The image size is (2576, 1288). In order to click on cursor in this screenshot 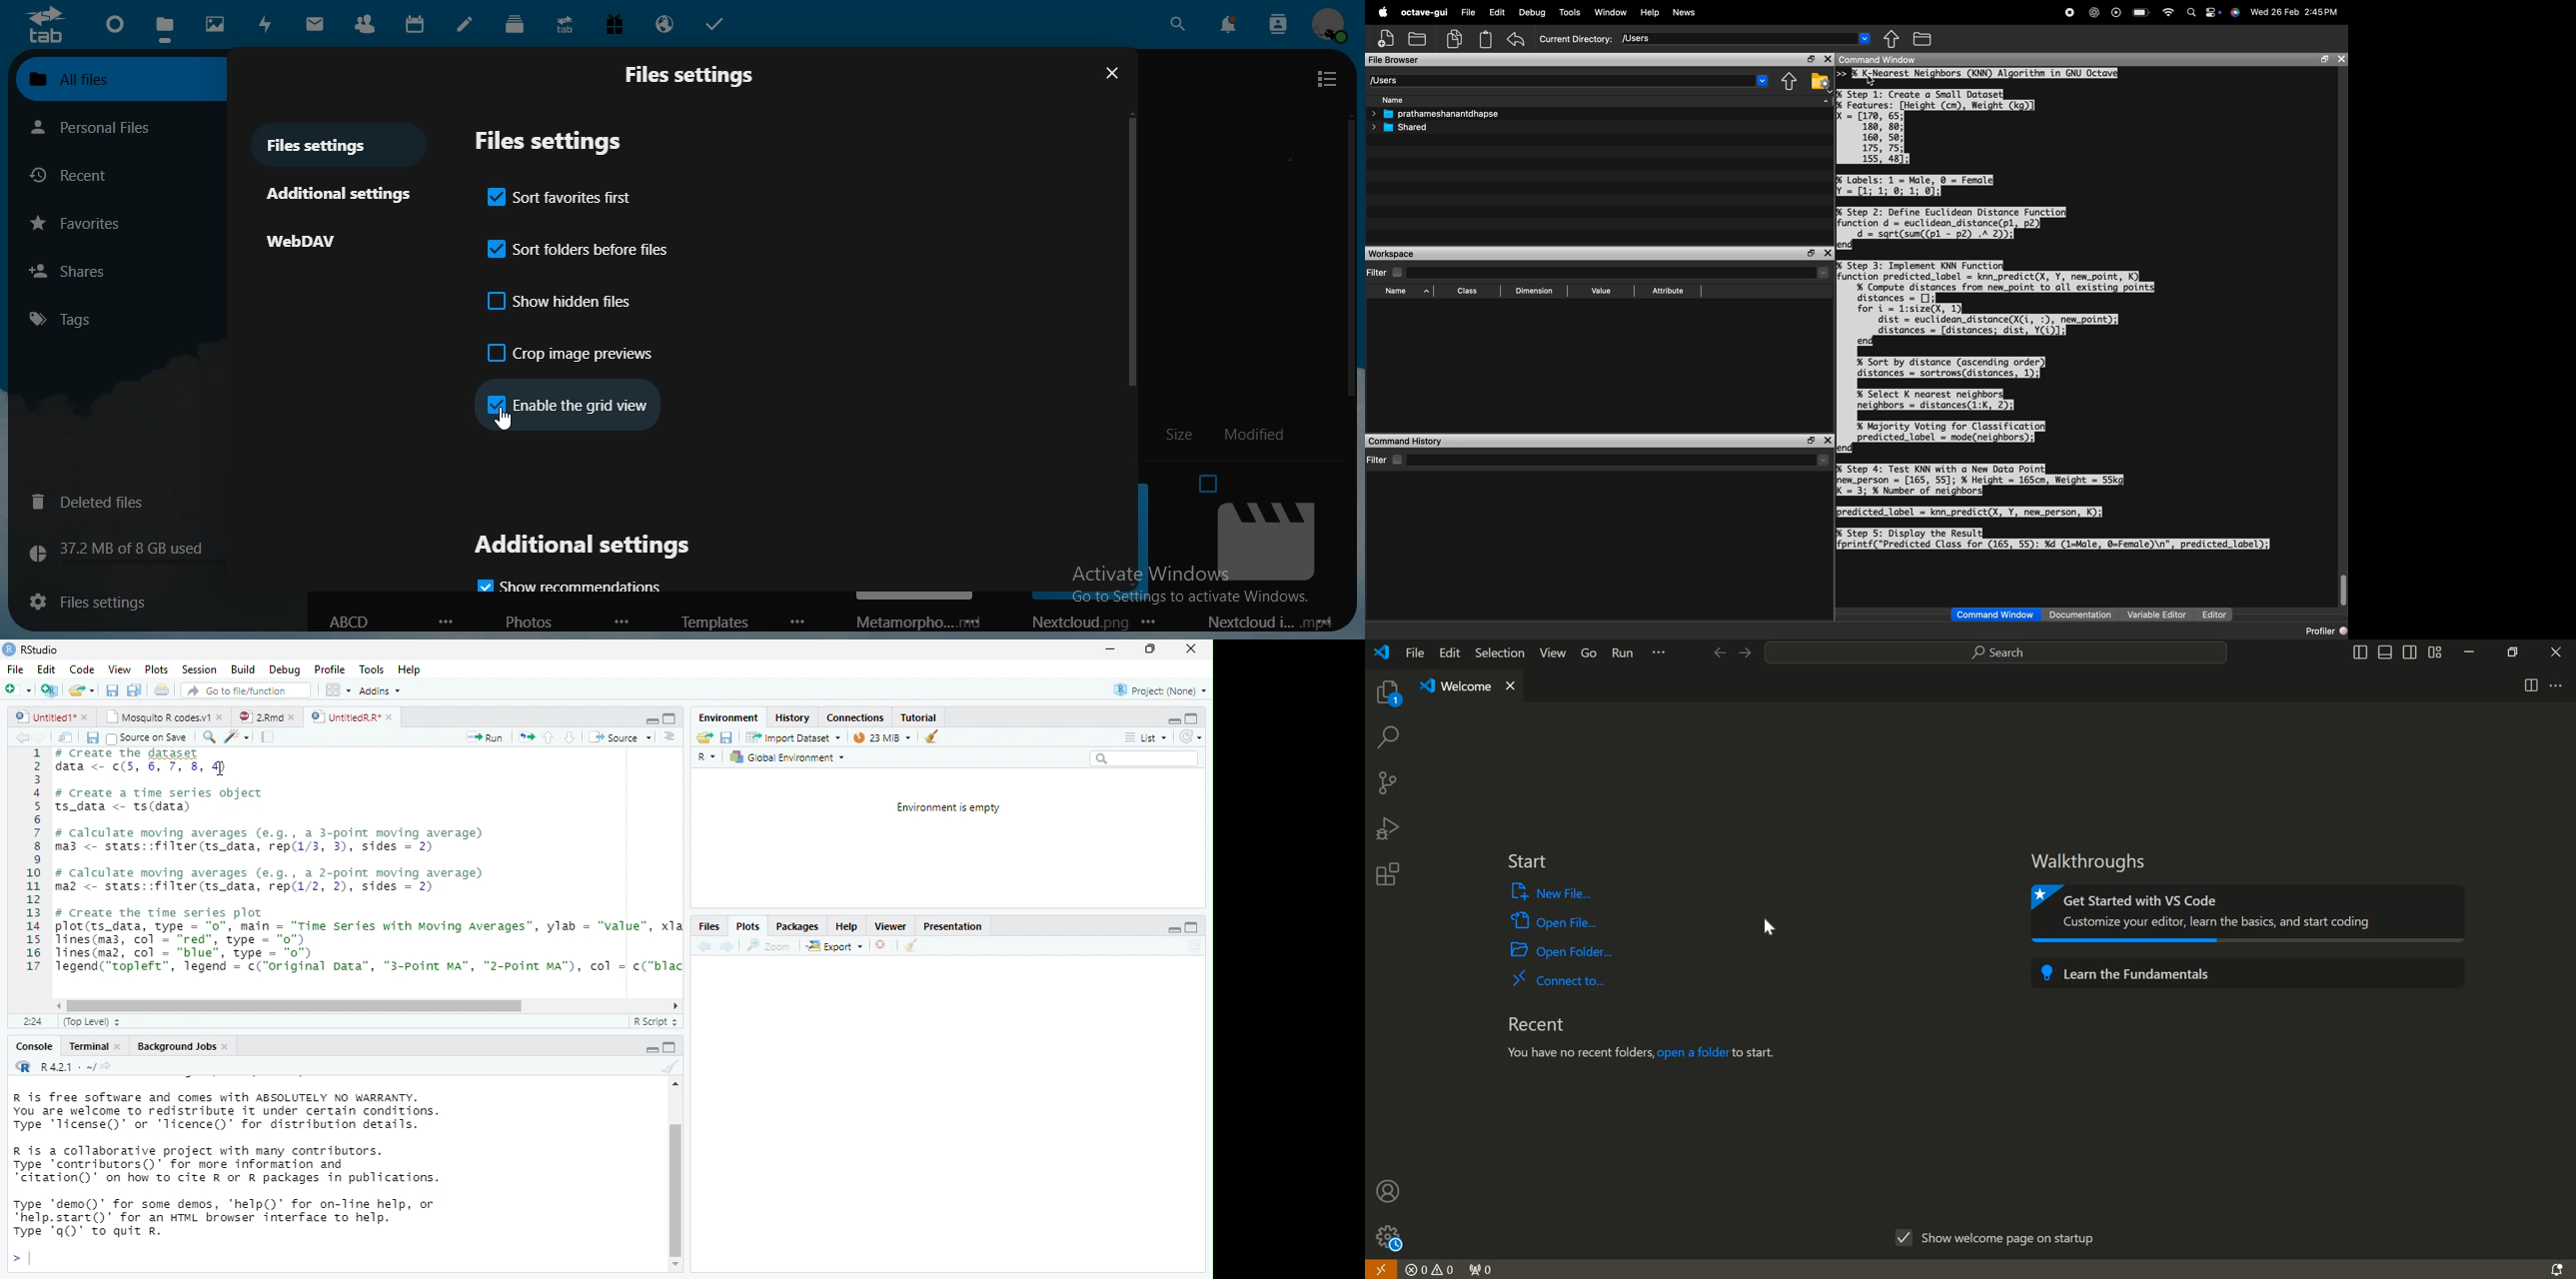, I will do `click(221, 769)`.